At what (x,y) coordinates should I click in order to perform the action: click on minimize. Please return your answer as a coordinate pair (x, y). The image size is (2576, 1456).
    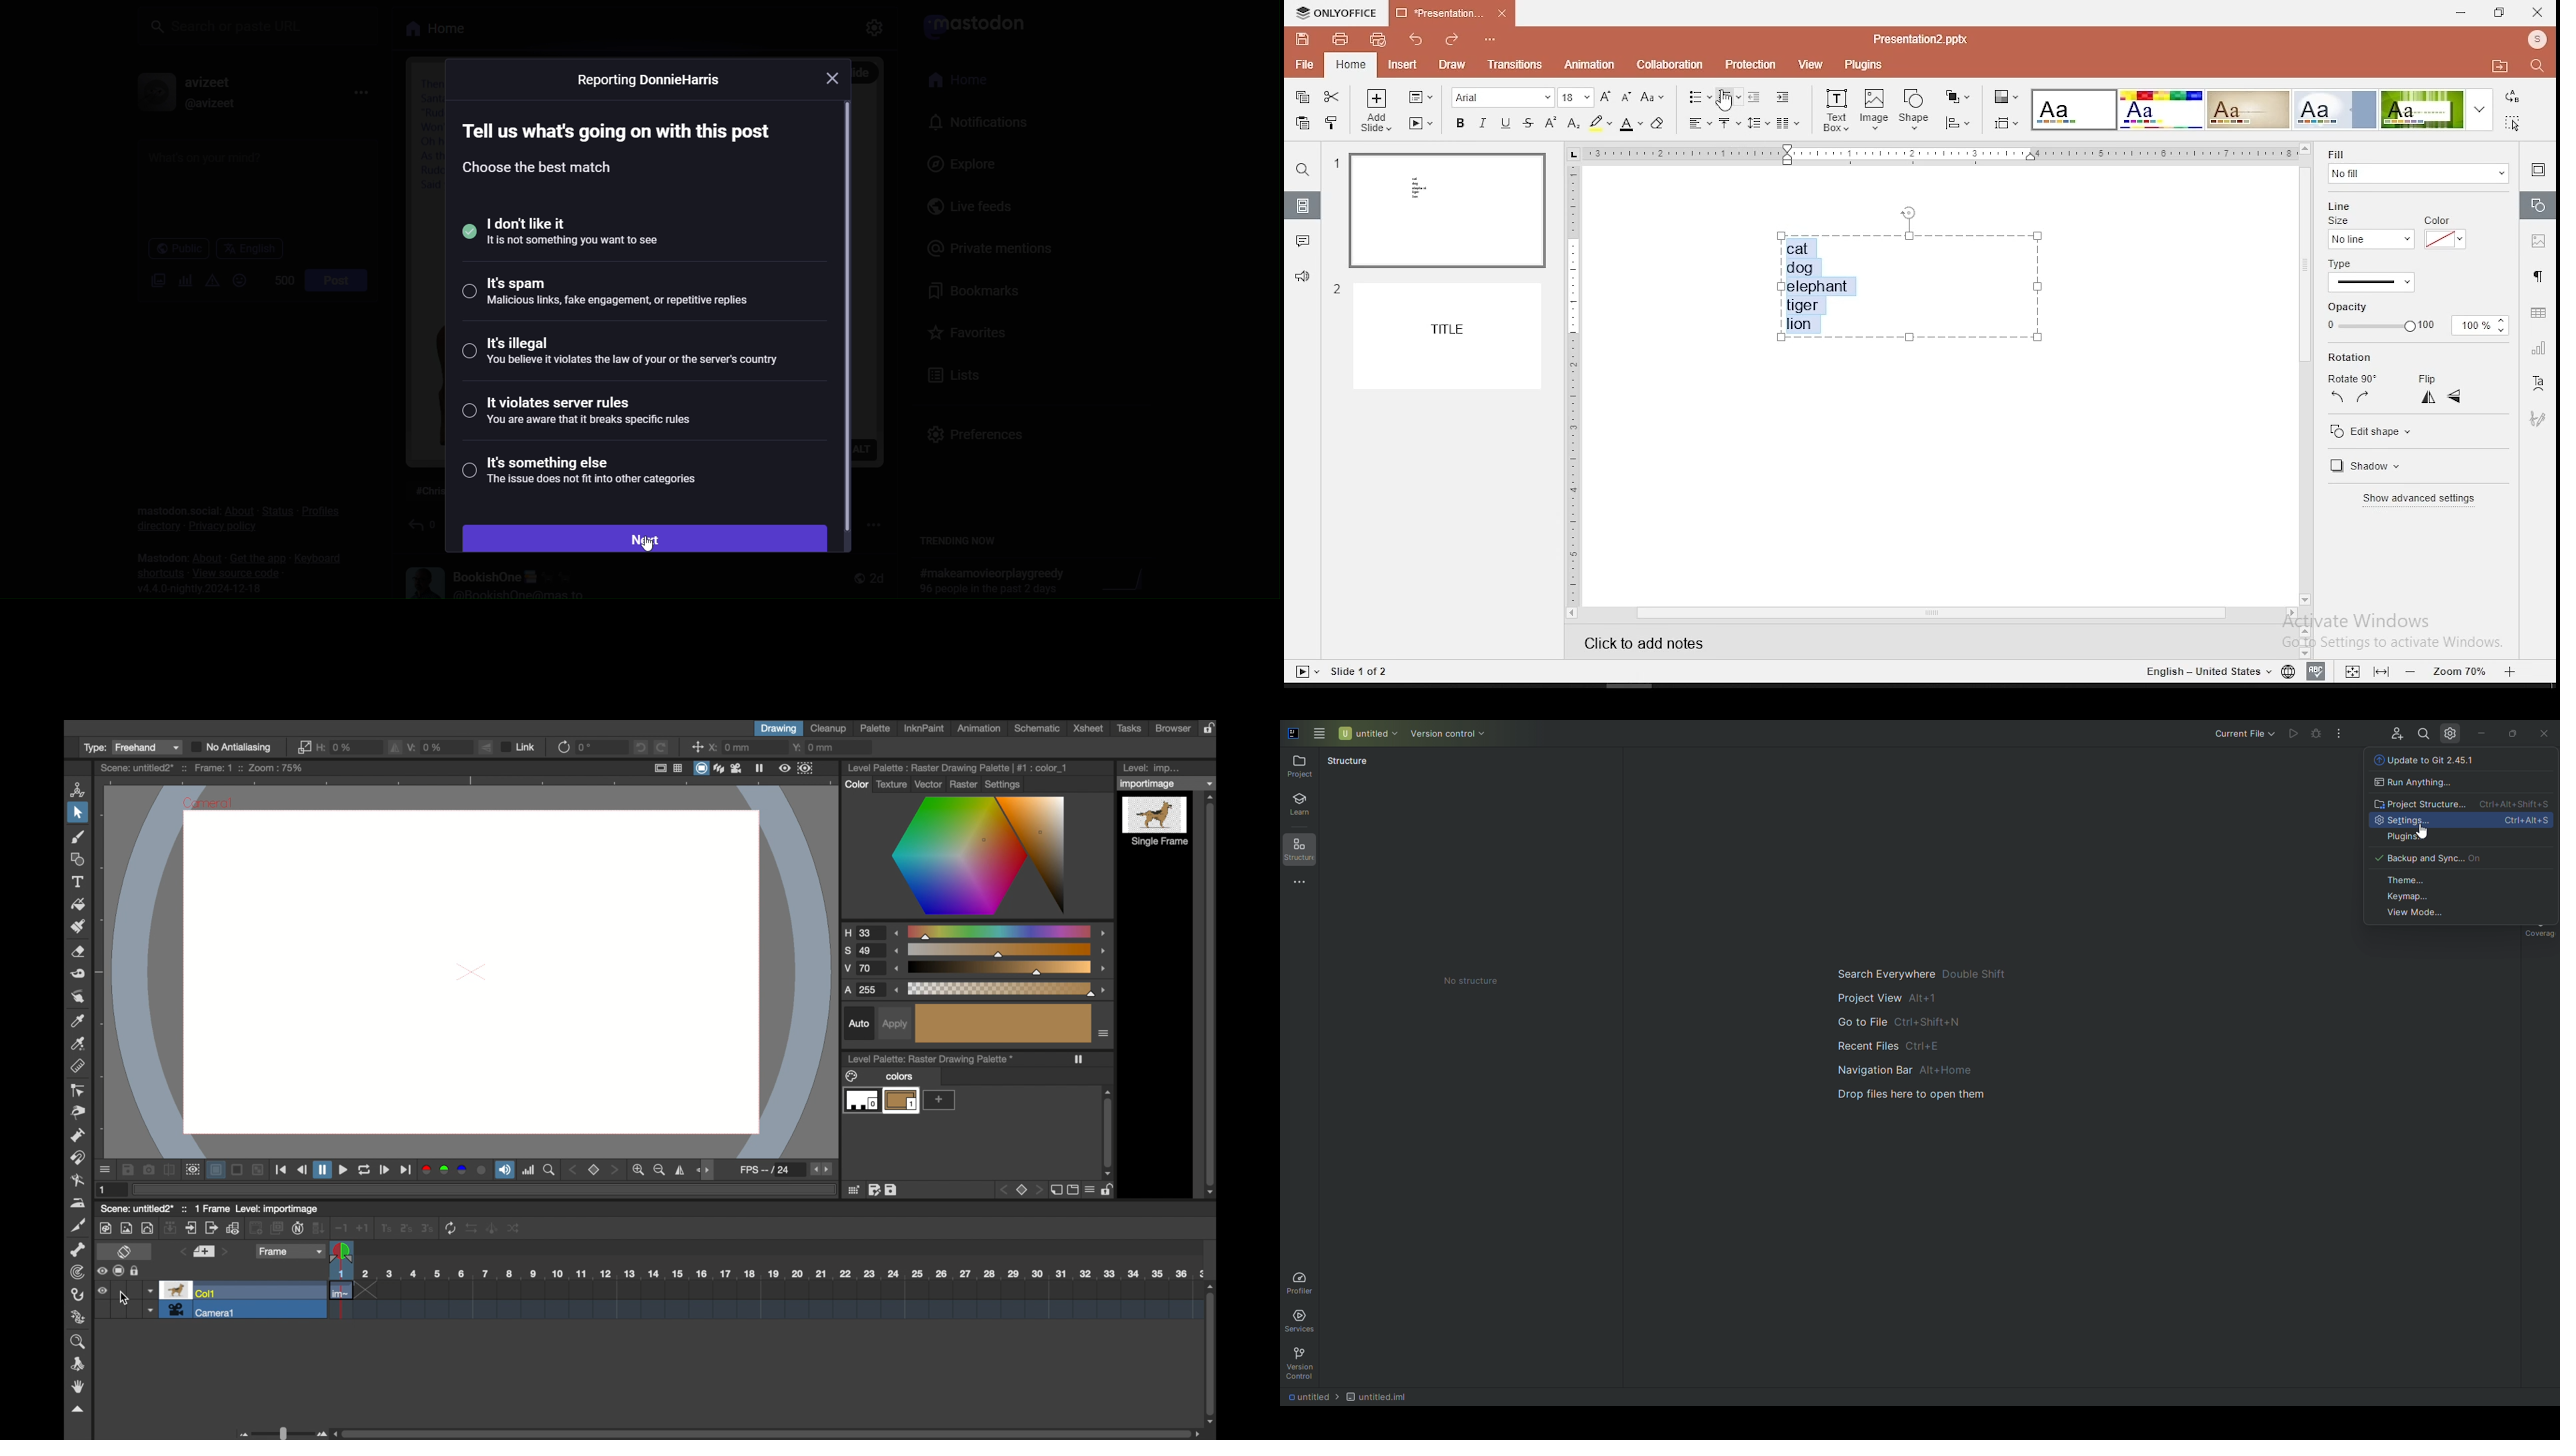
    Looking at the image, I should click on (257, 1171).